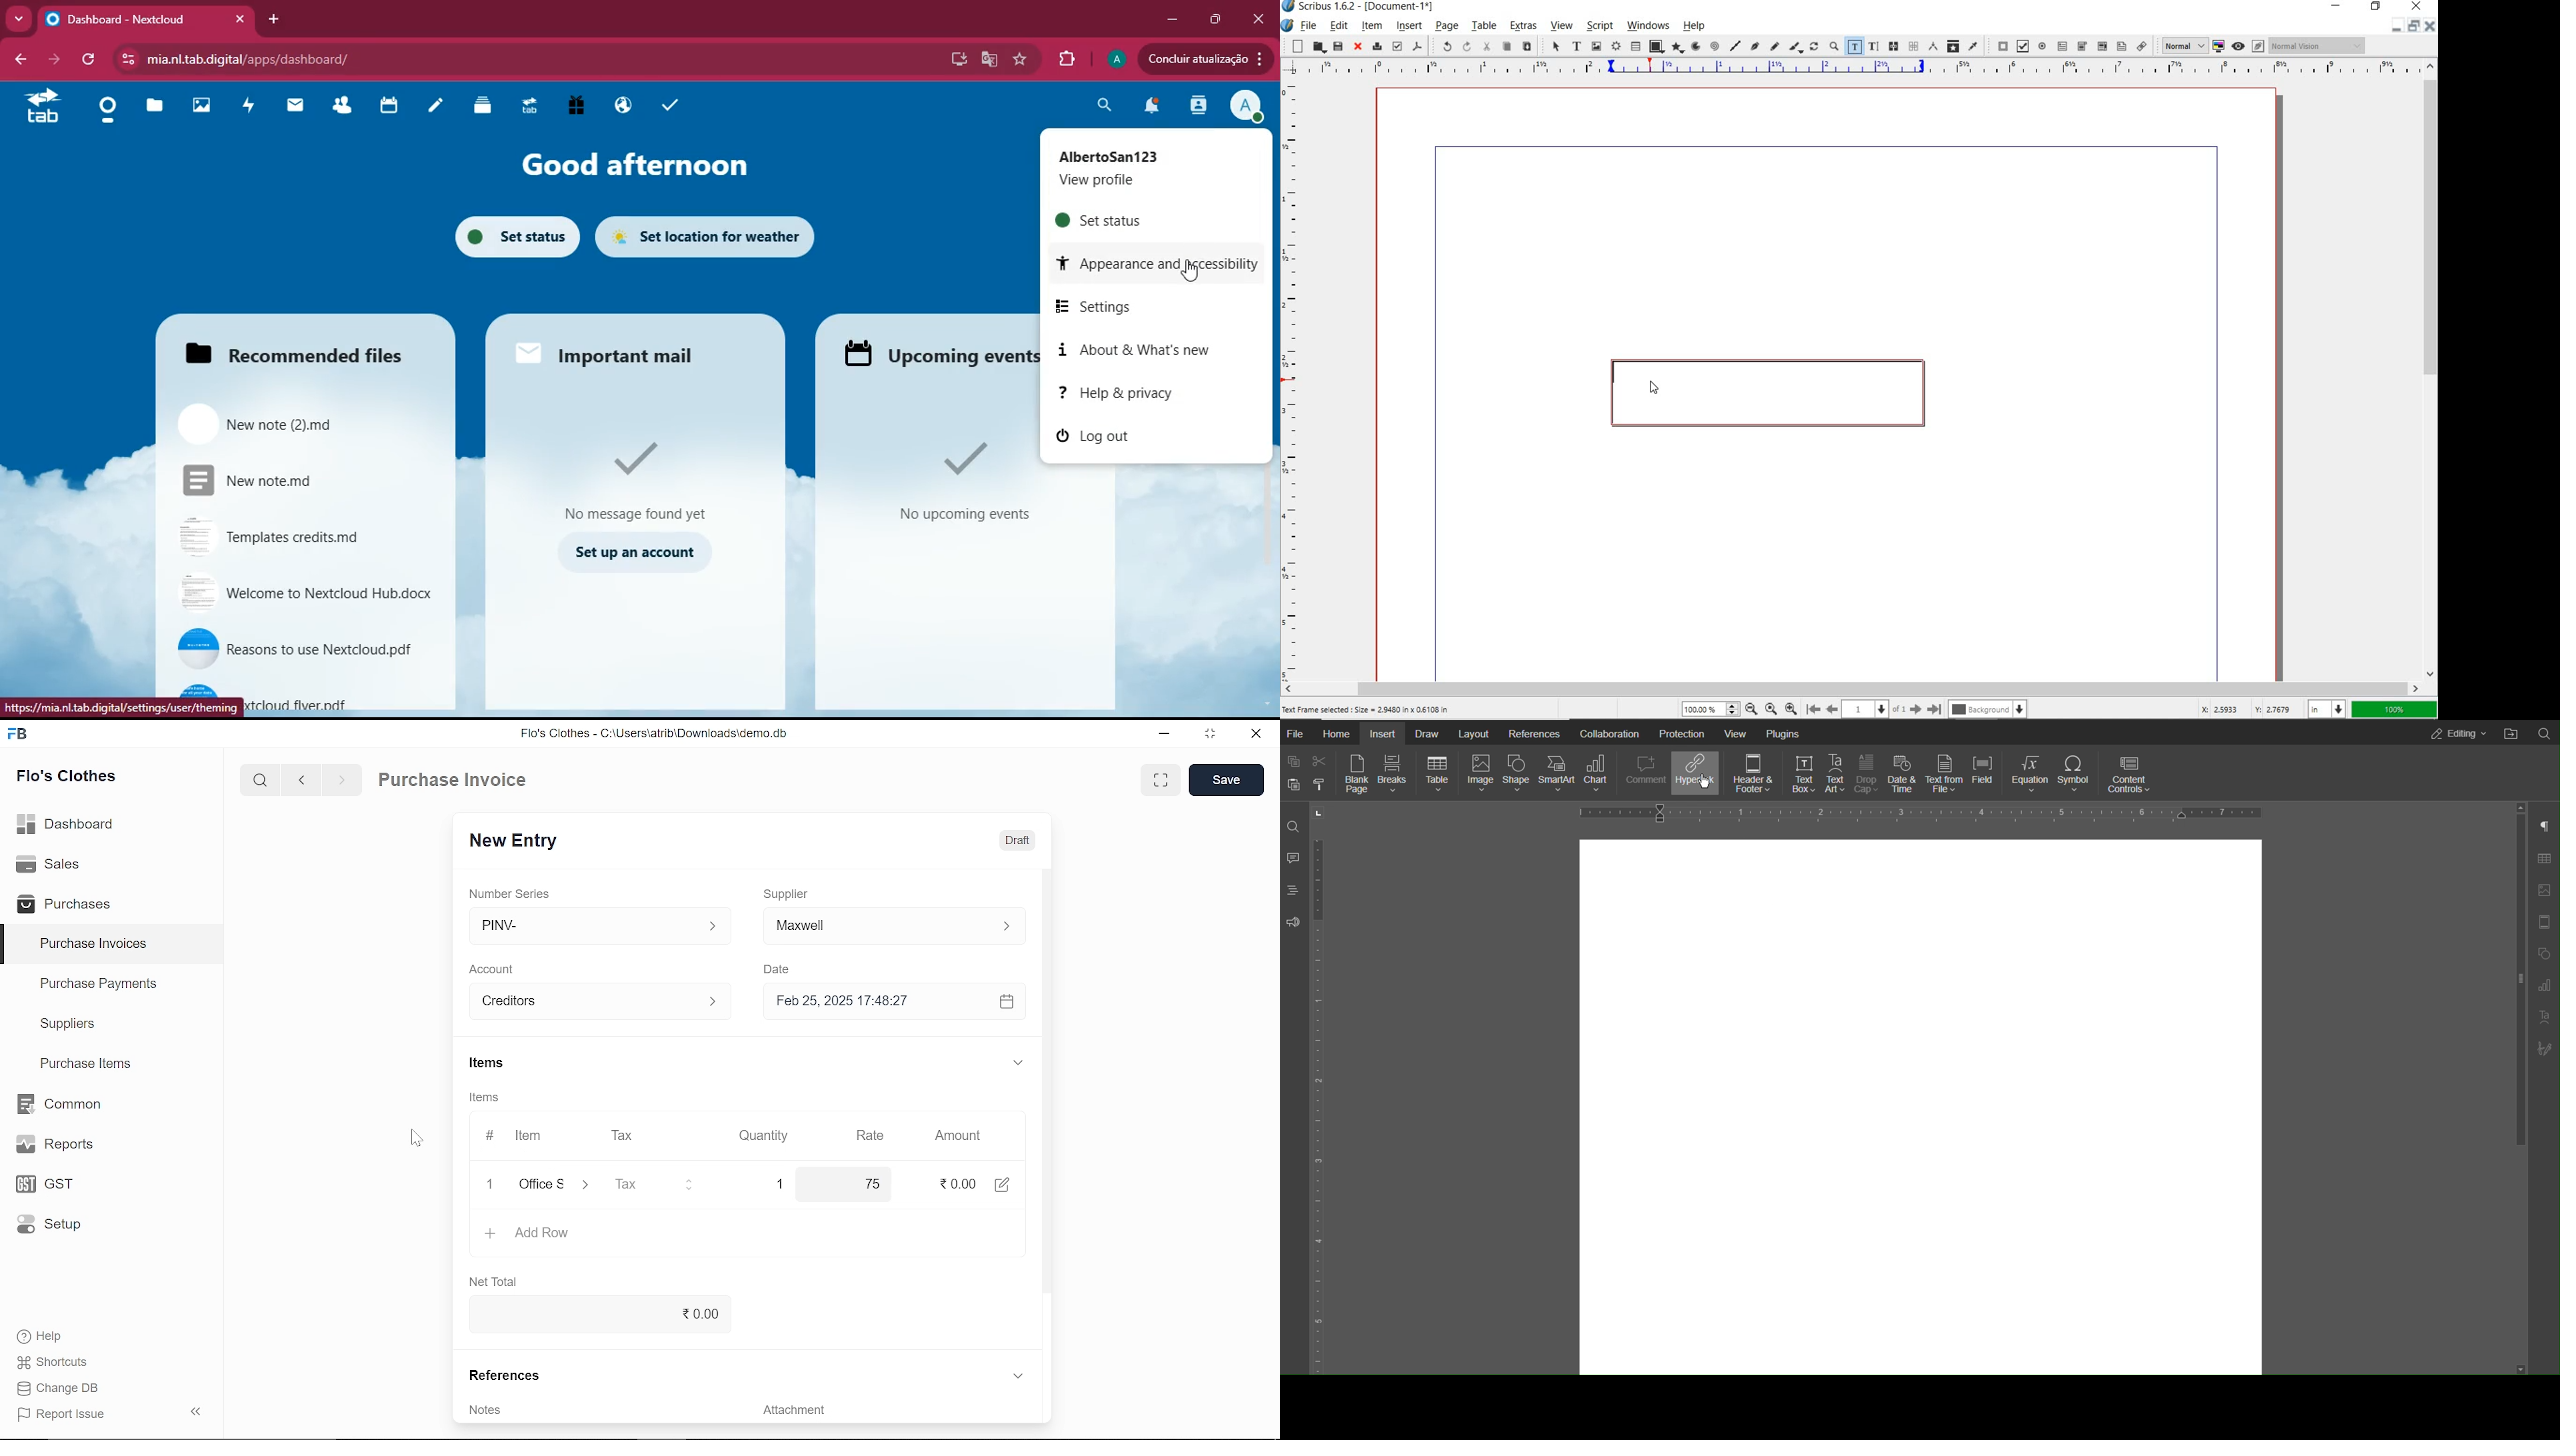 This screenshot has width=2576, height=1456. What do you see at coordinates (2043, 48) in the screenshot?
I see `pdf radio button` at bounding box center [2043, 48].